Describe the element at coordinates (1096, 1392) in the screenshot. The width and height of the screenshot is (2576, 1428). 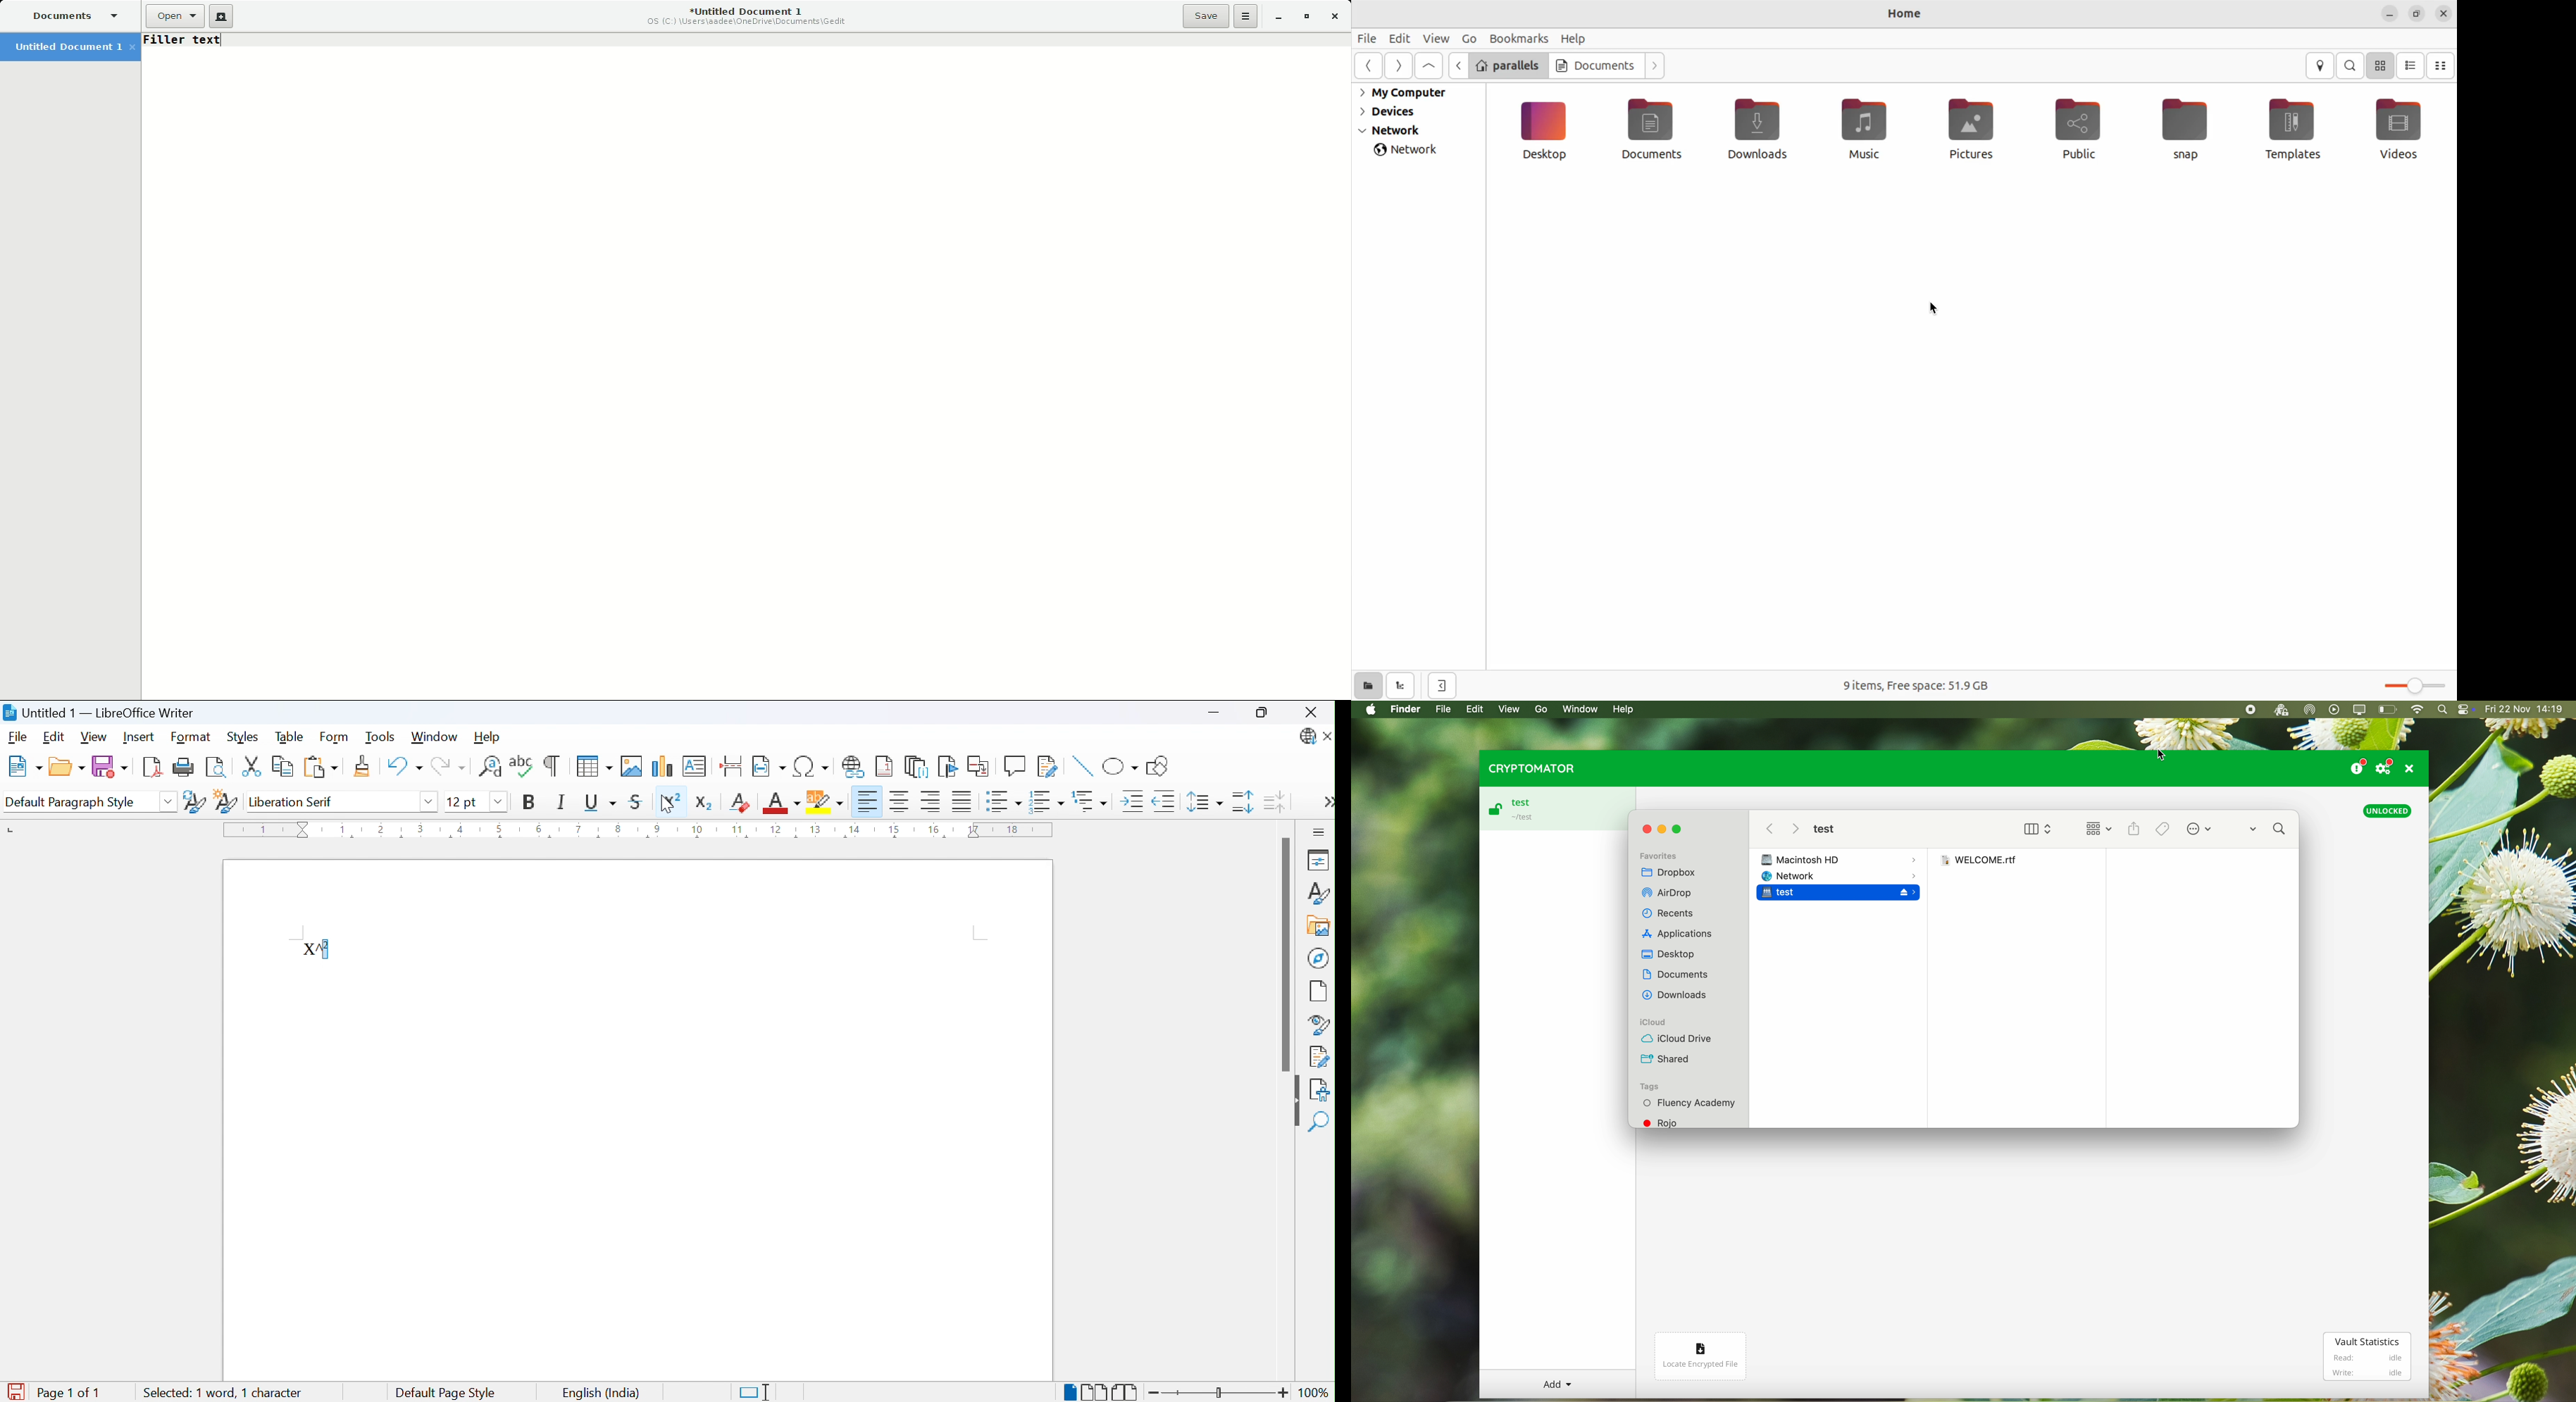
I see `Multiple-page view` at that location.